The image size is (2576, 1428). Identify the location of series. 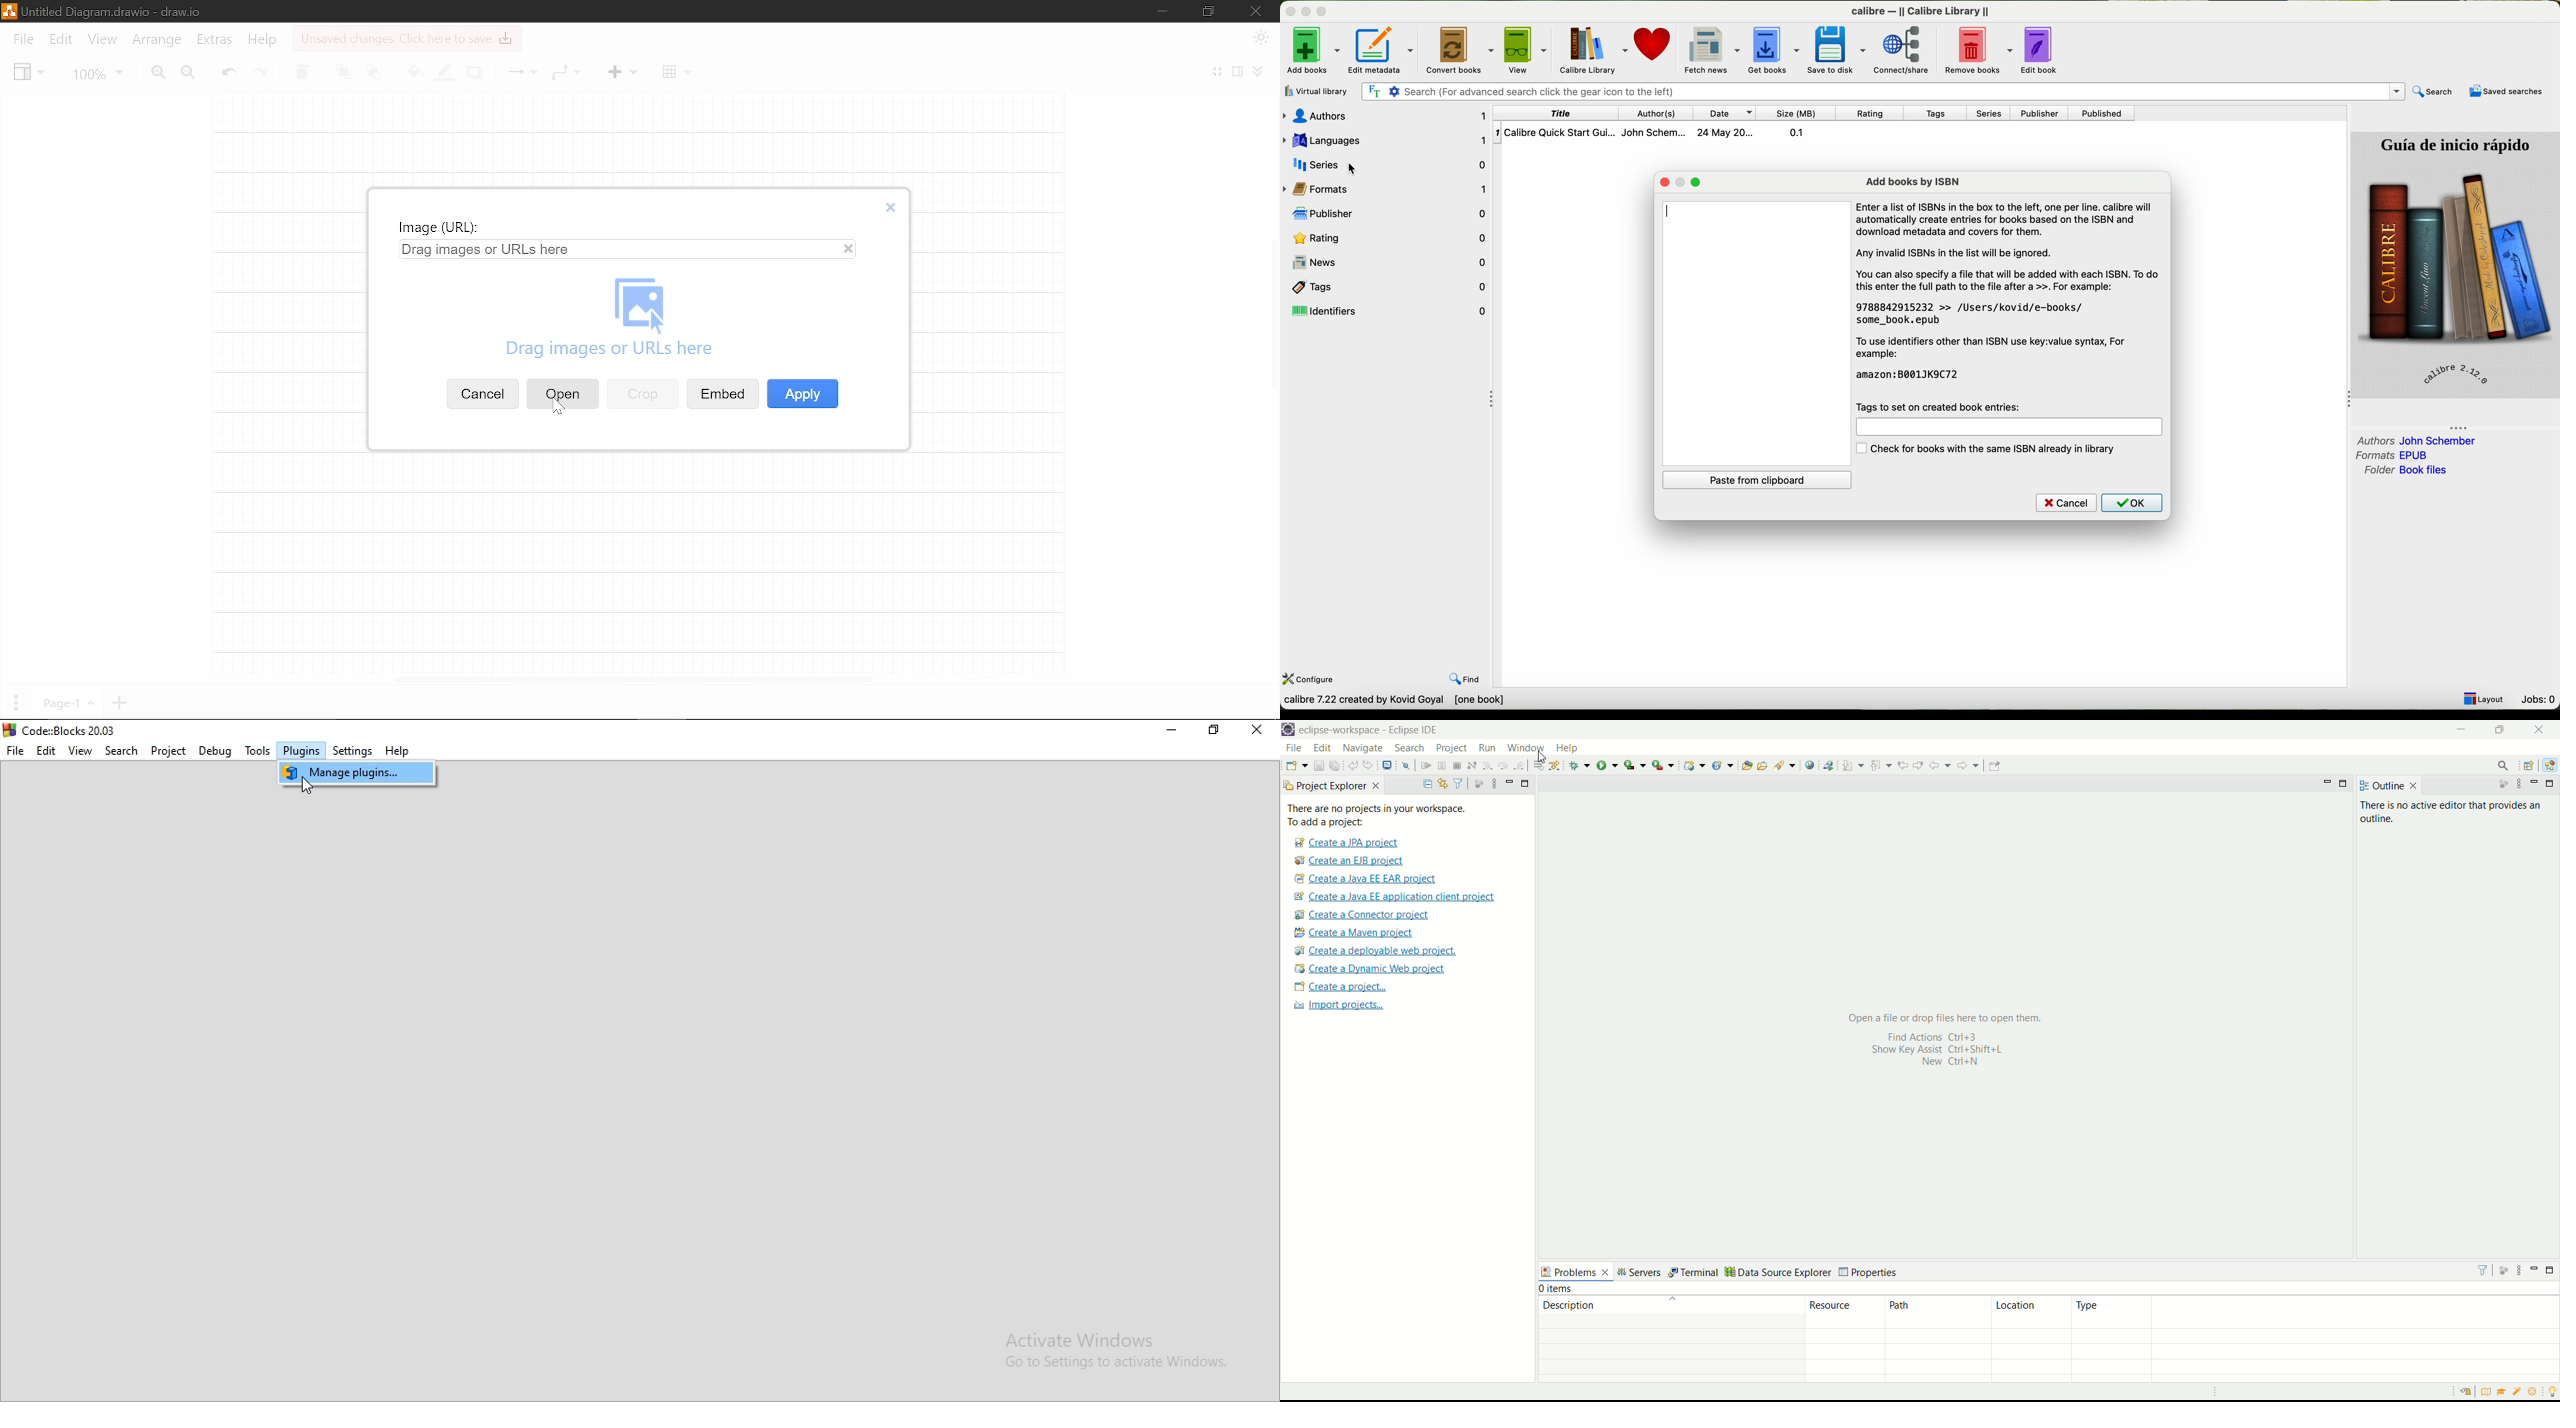
(1991, 113).